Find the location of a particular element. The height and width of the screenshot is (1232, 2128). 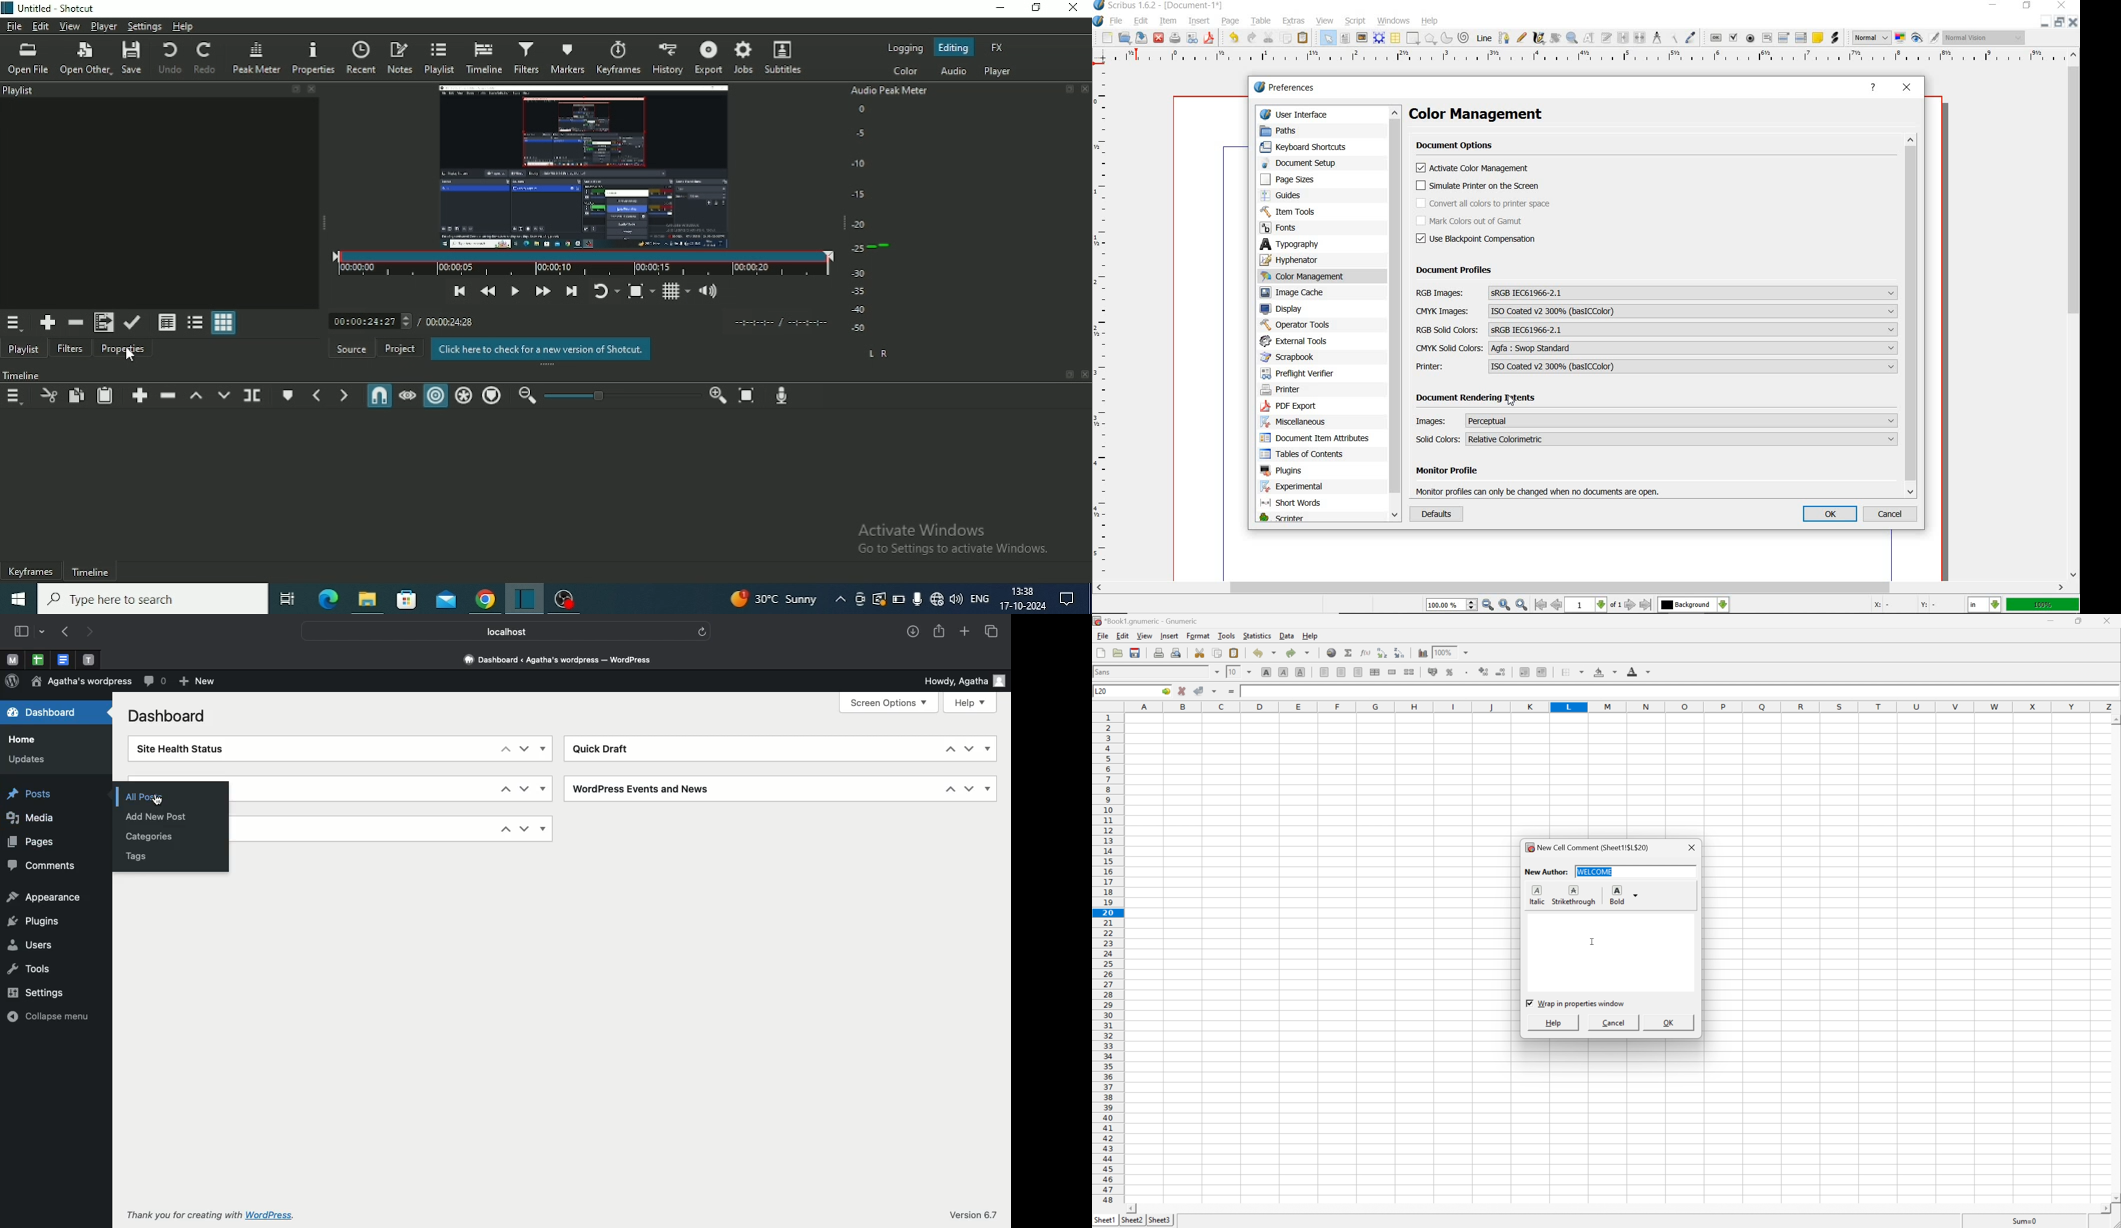

zoom in/zoom to/zoom out is located at coordinates (1478, 605).